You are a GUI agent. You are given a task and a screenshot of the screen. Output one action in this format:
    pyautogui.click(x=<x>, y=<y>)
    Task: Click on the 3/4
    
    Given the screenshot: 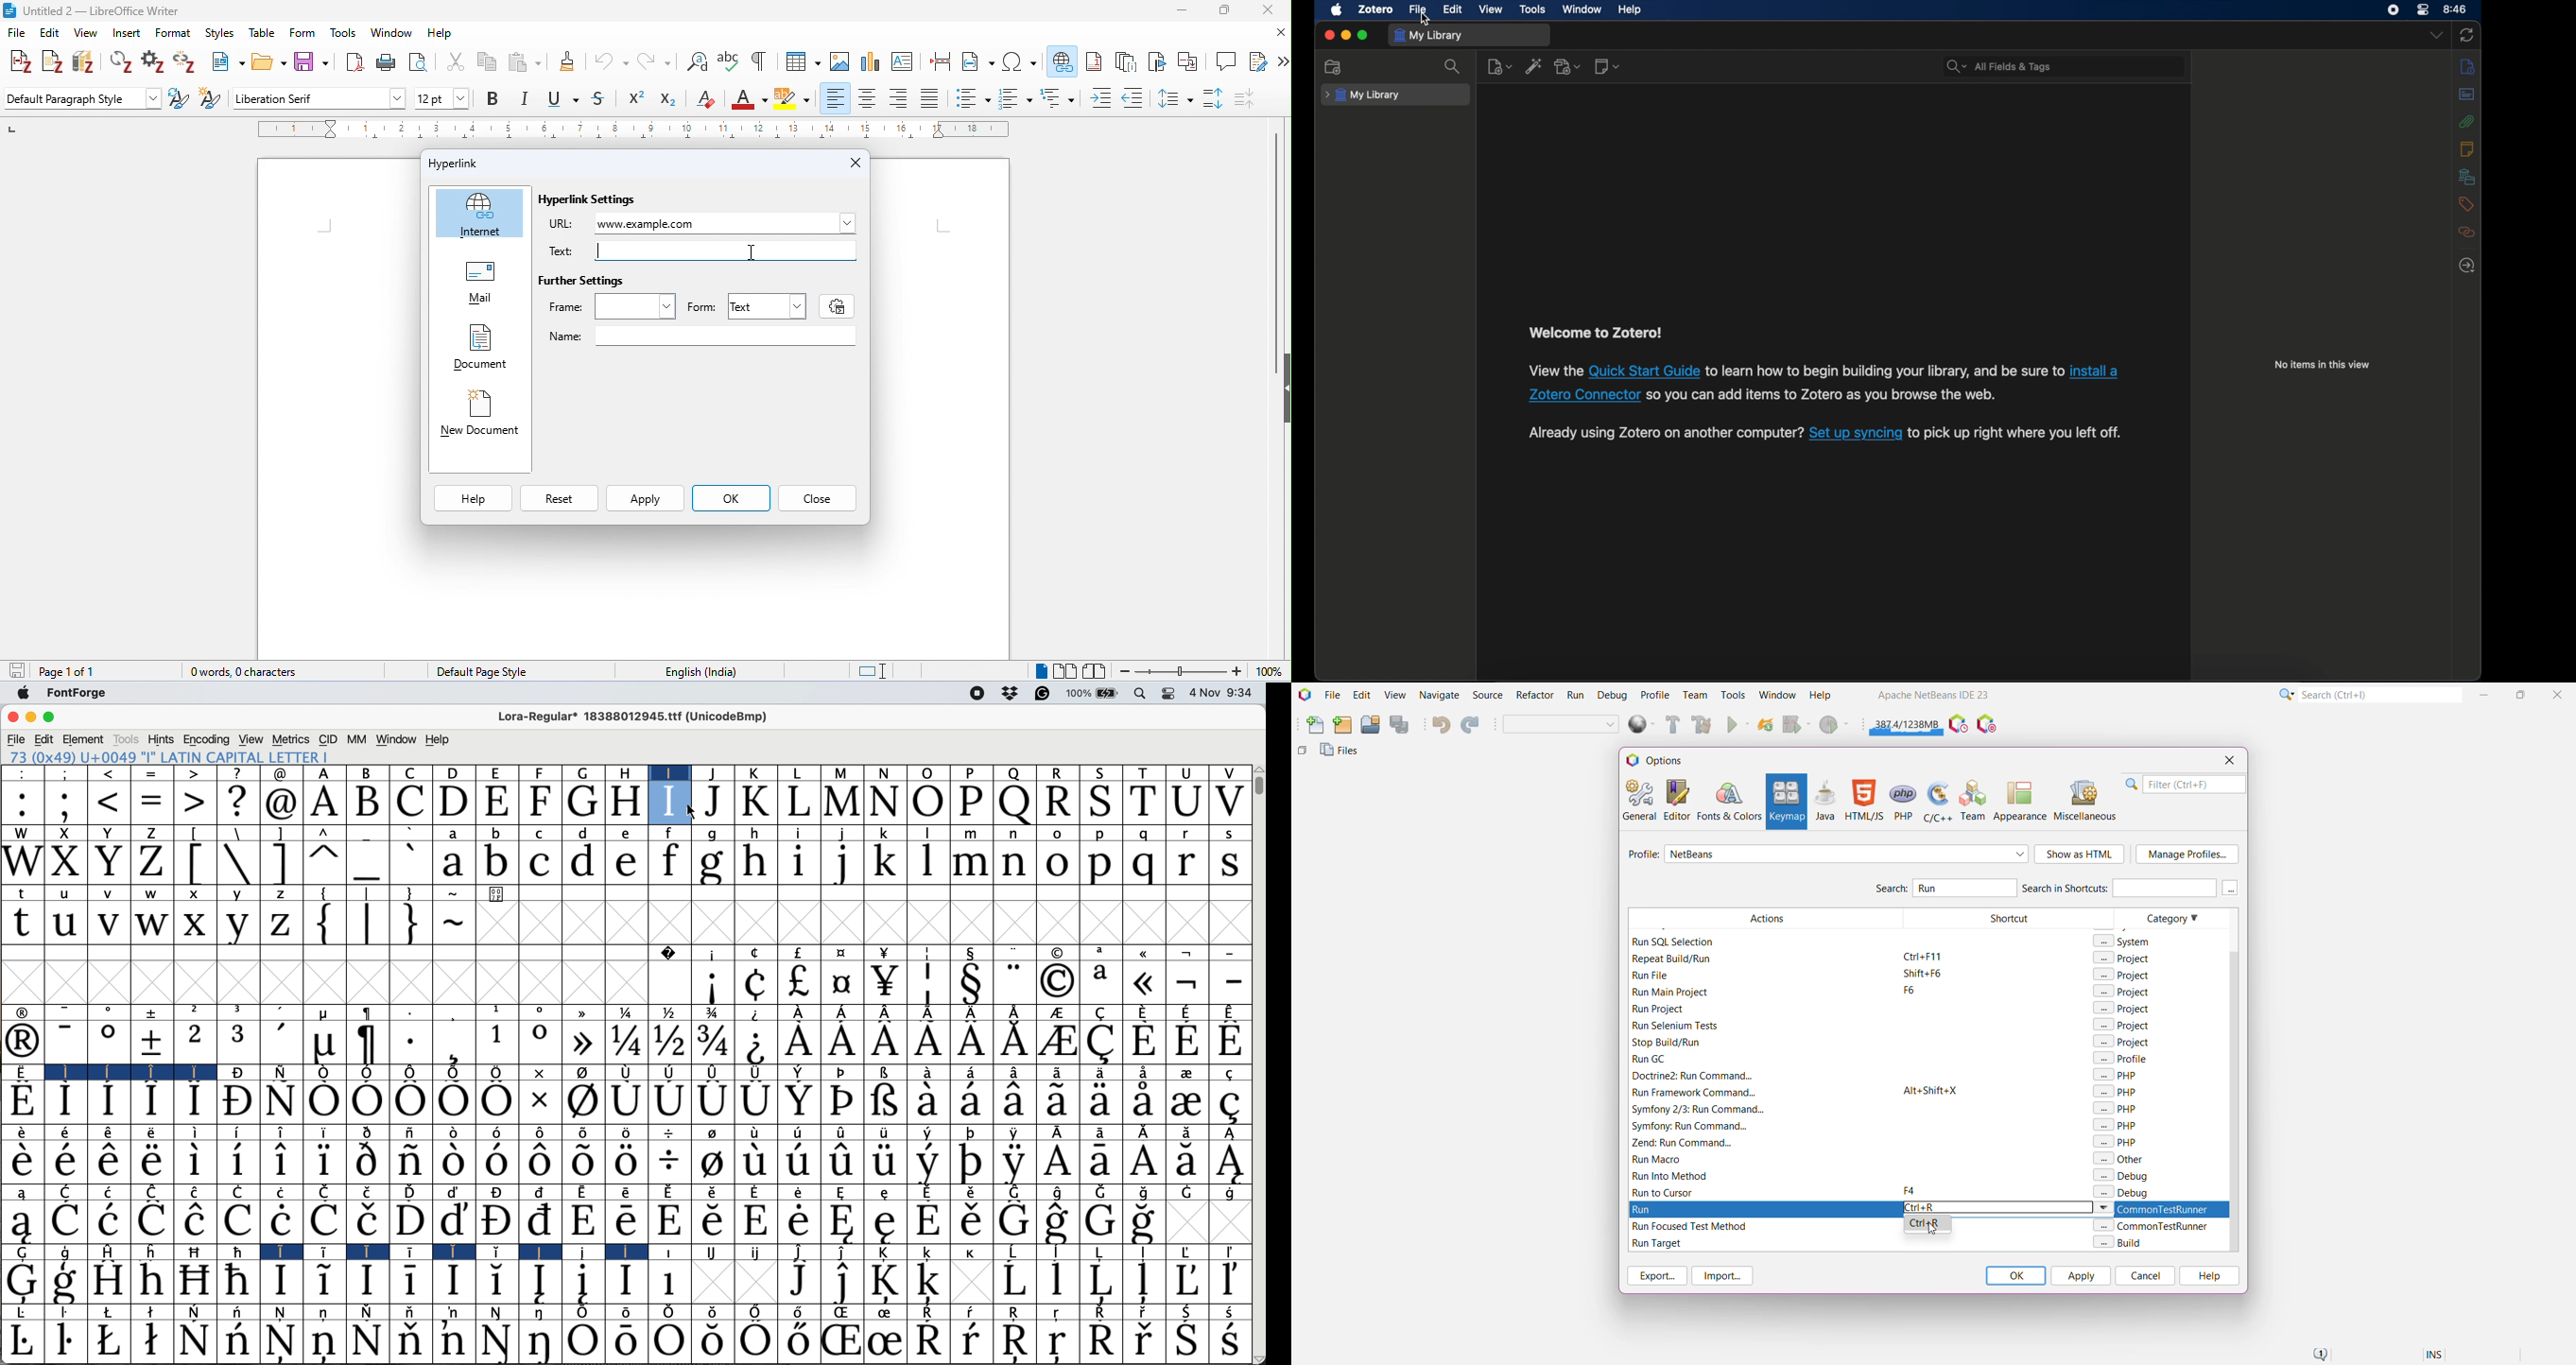 What is the action you would take?
    pyautogui.click(x=714, y=1014)
    